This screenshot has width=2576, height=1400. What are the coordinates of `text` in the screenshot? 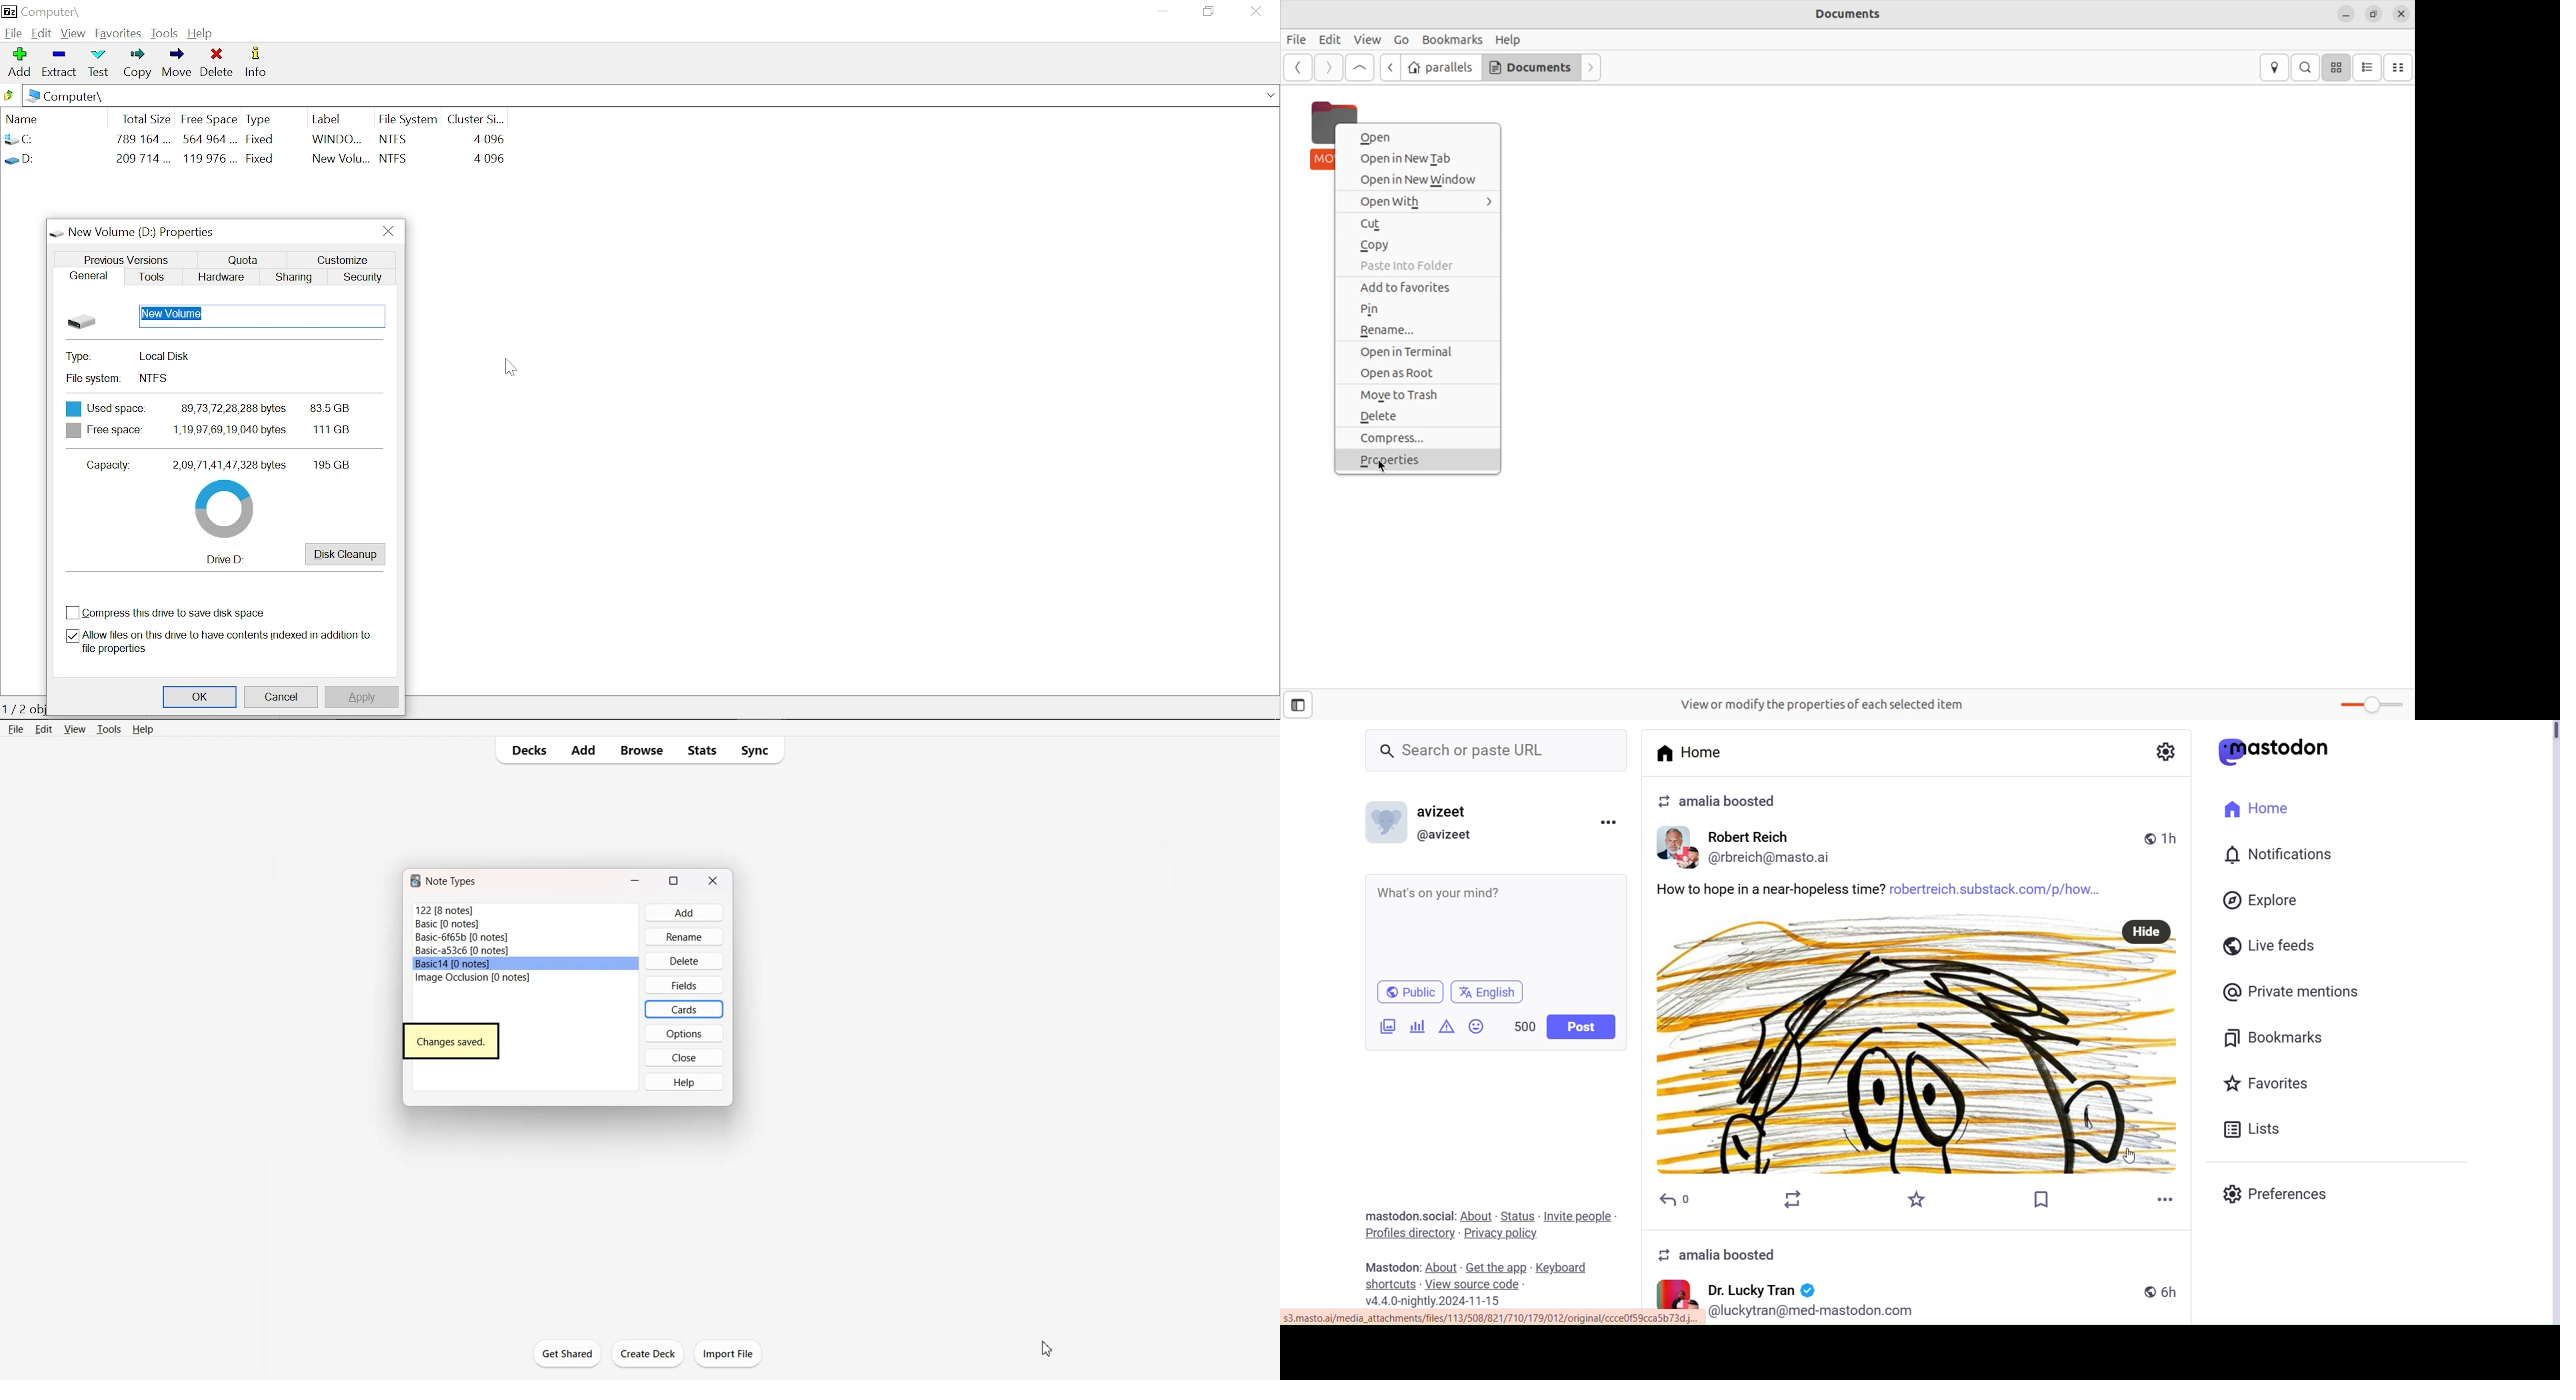 It's located at (1770, 887).